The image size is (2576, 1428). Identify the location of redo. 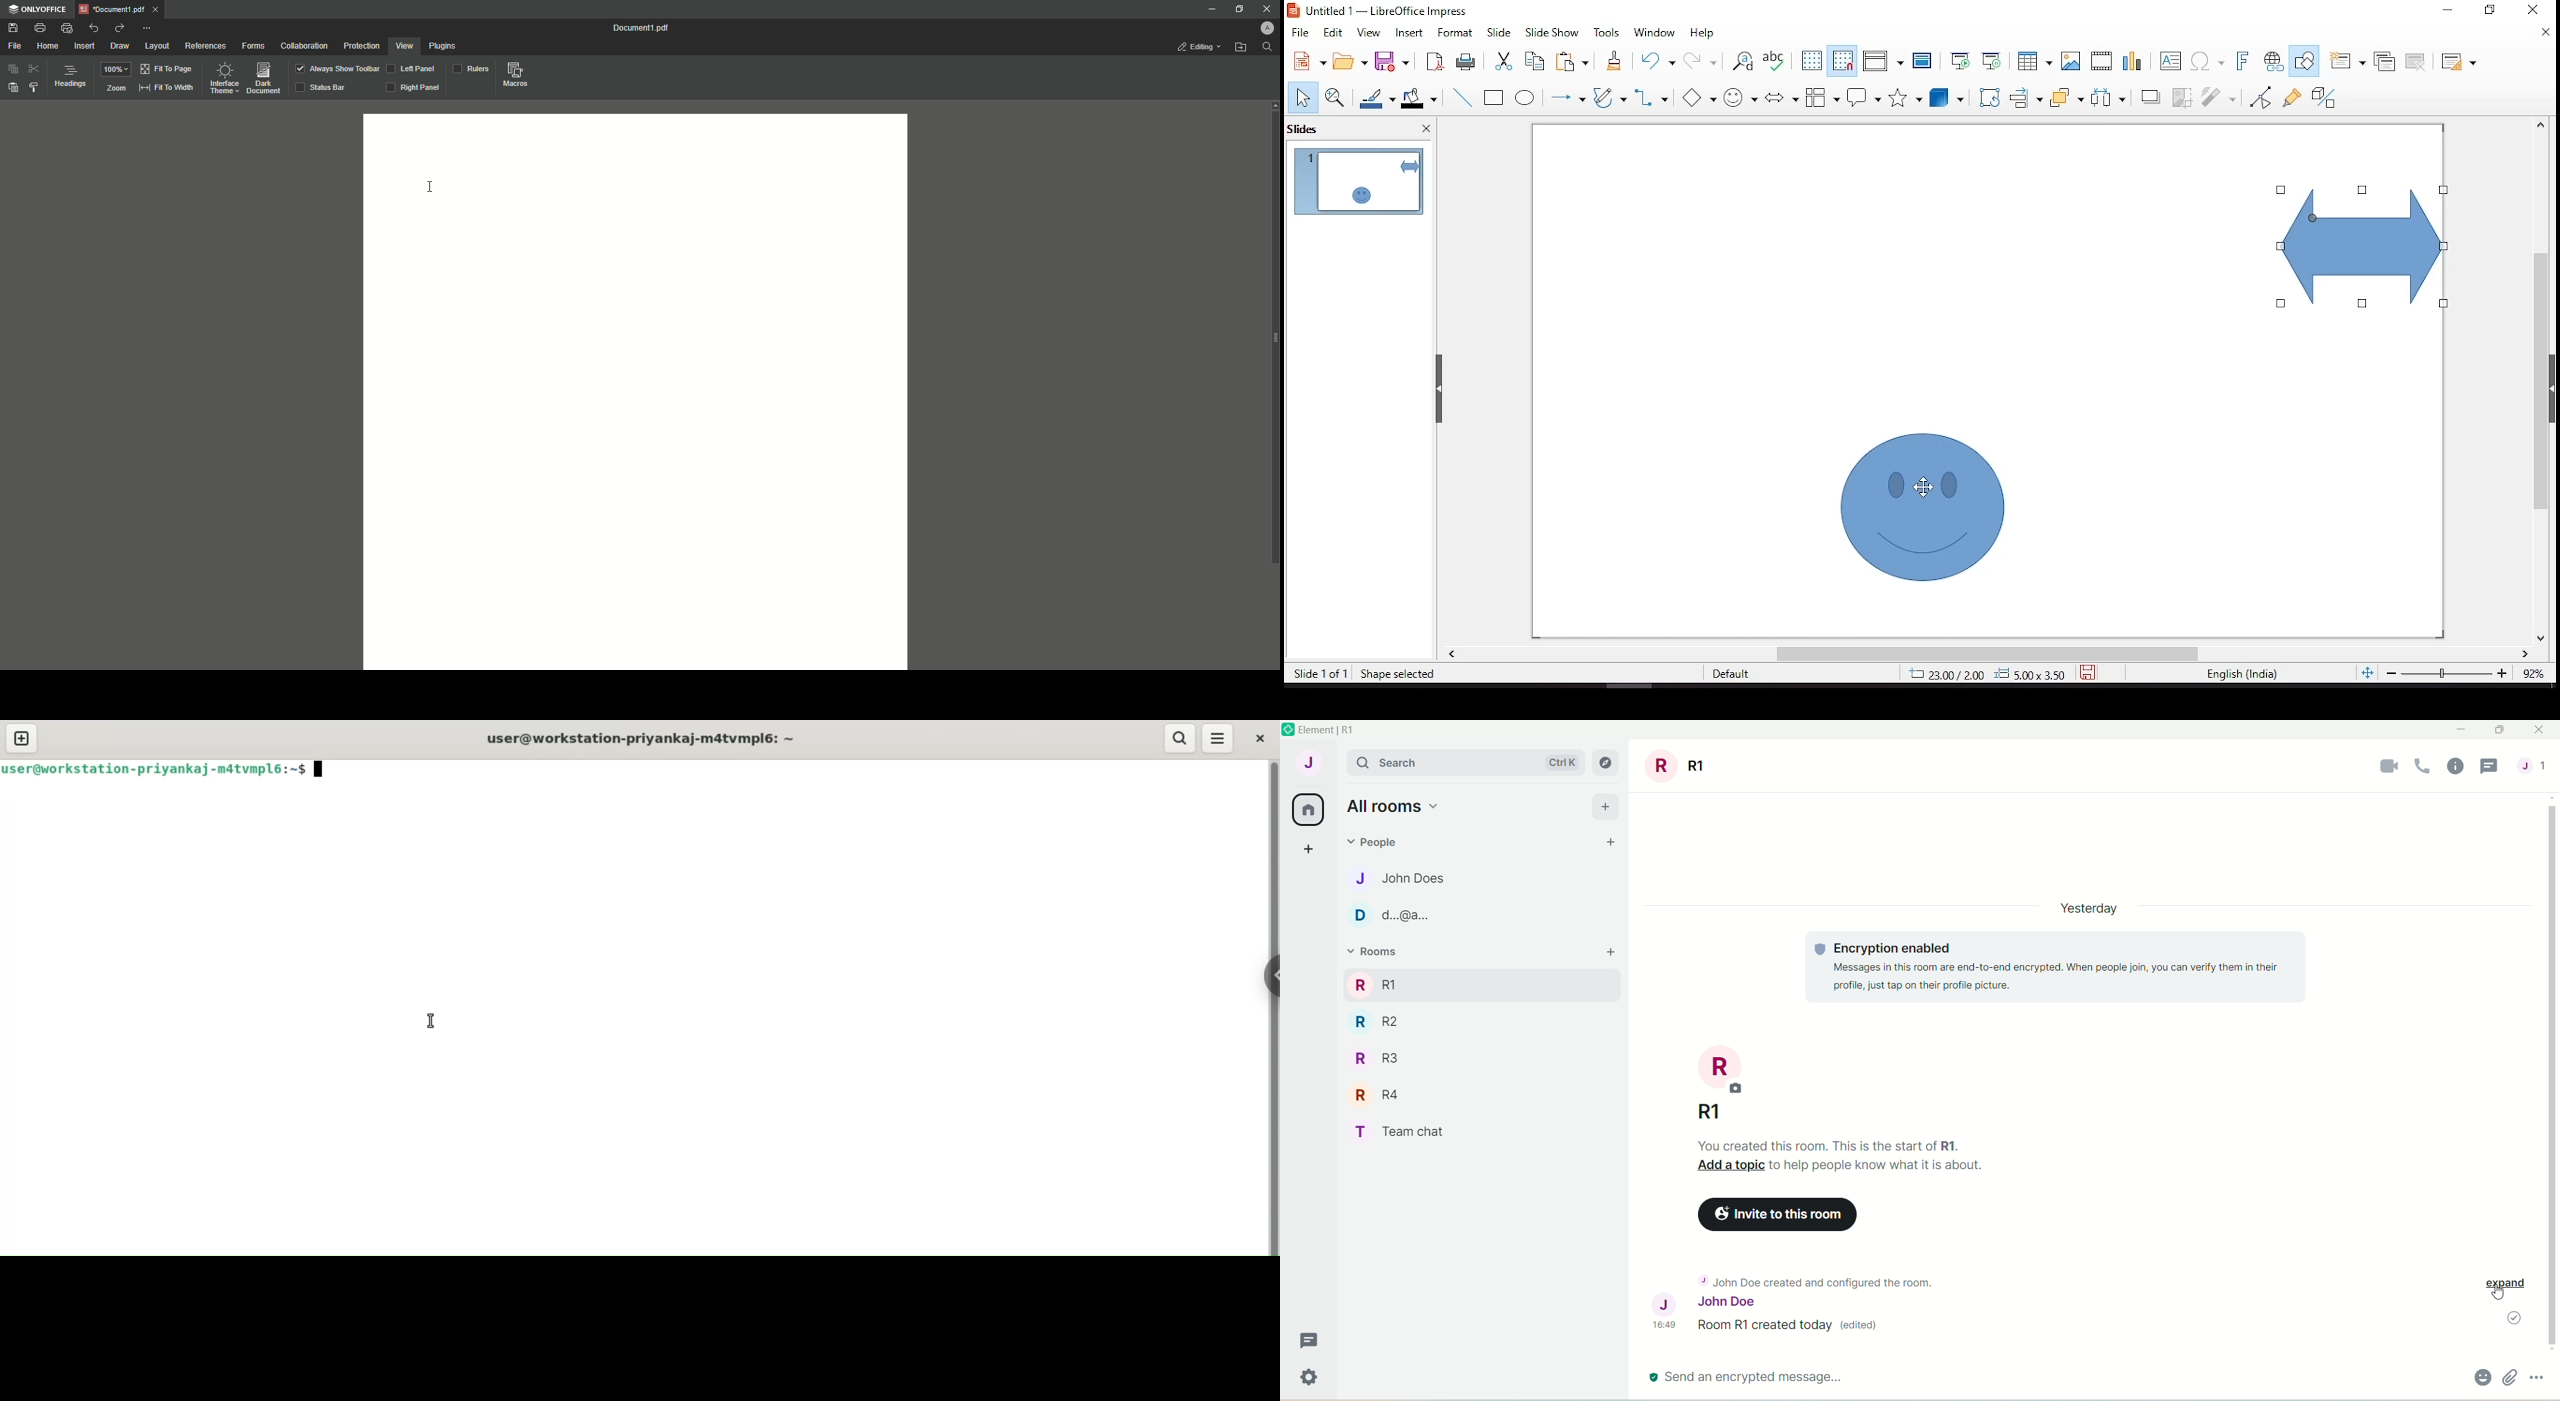
(1699, 62).